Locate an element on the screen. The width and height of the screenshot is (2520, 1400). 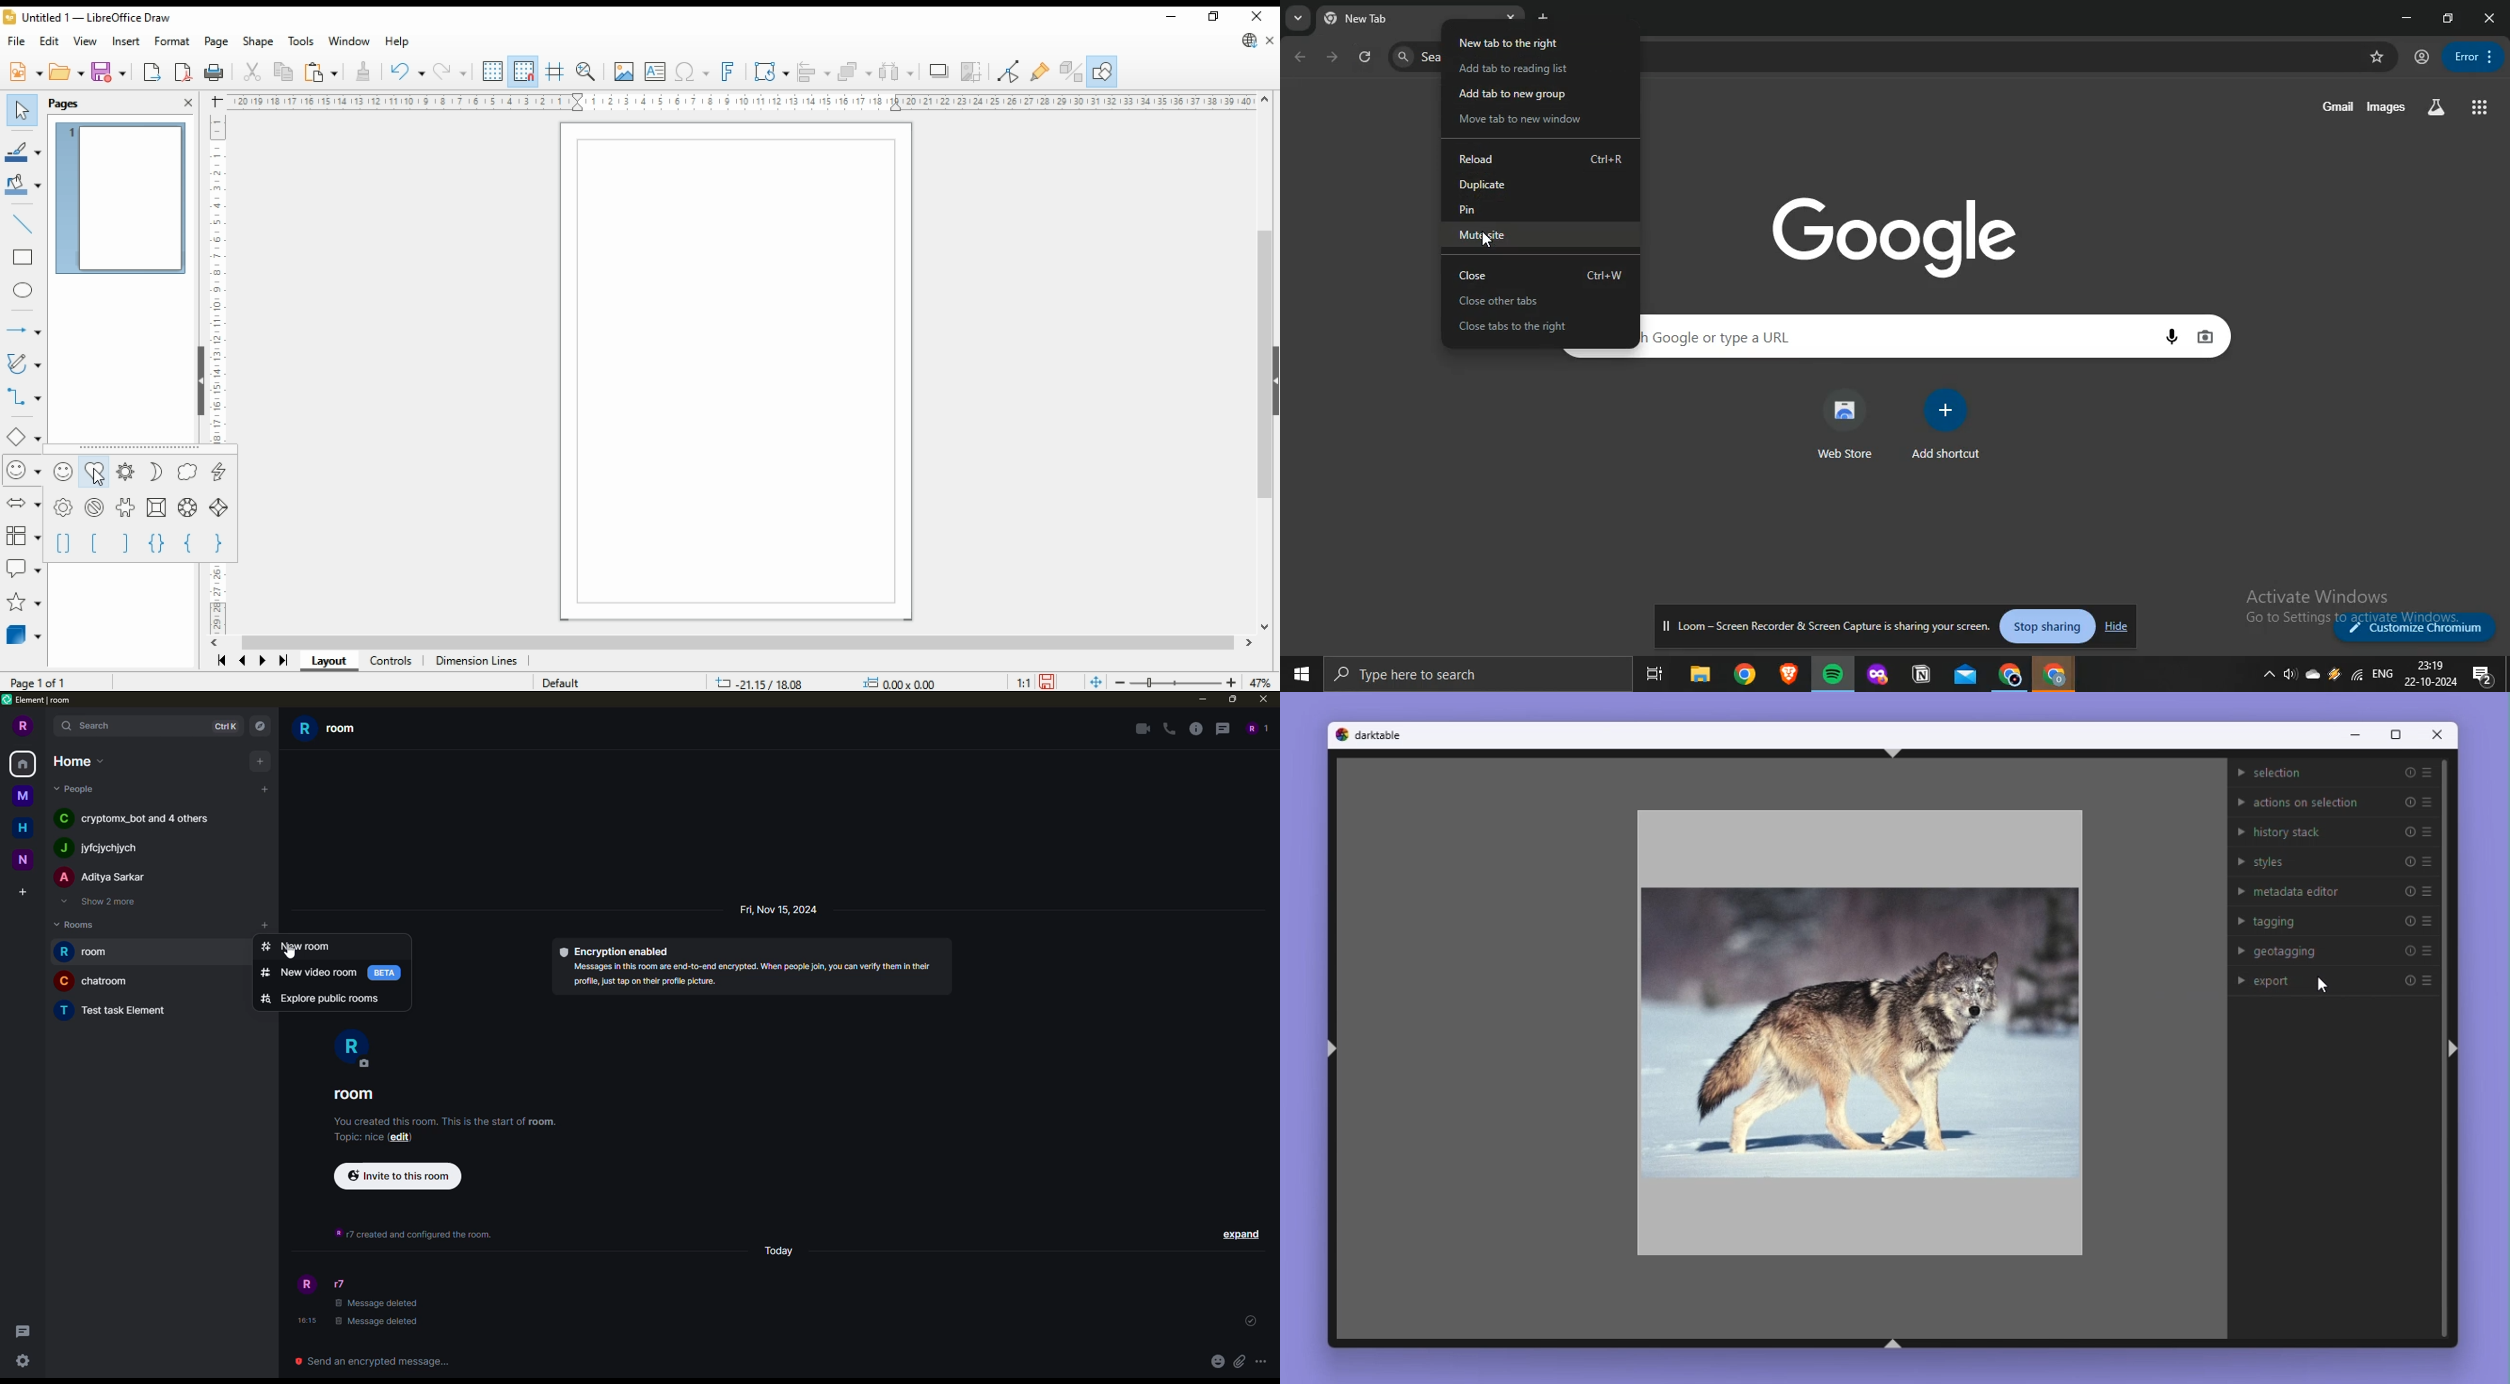
emoji is located at coordinates (1217, 1362).